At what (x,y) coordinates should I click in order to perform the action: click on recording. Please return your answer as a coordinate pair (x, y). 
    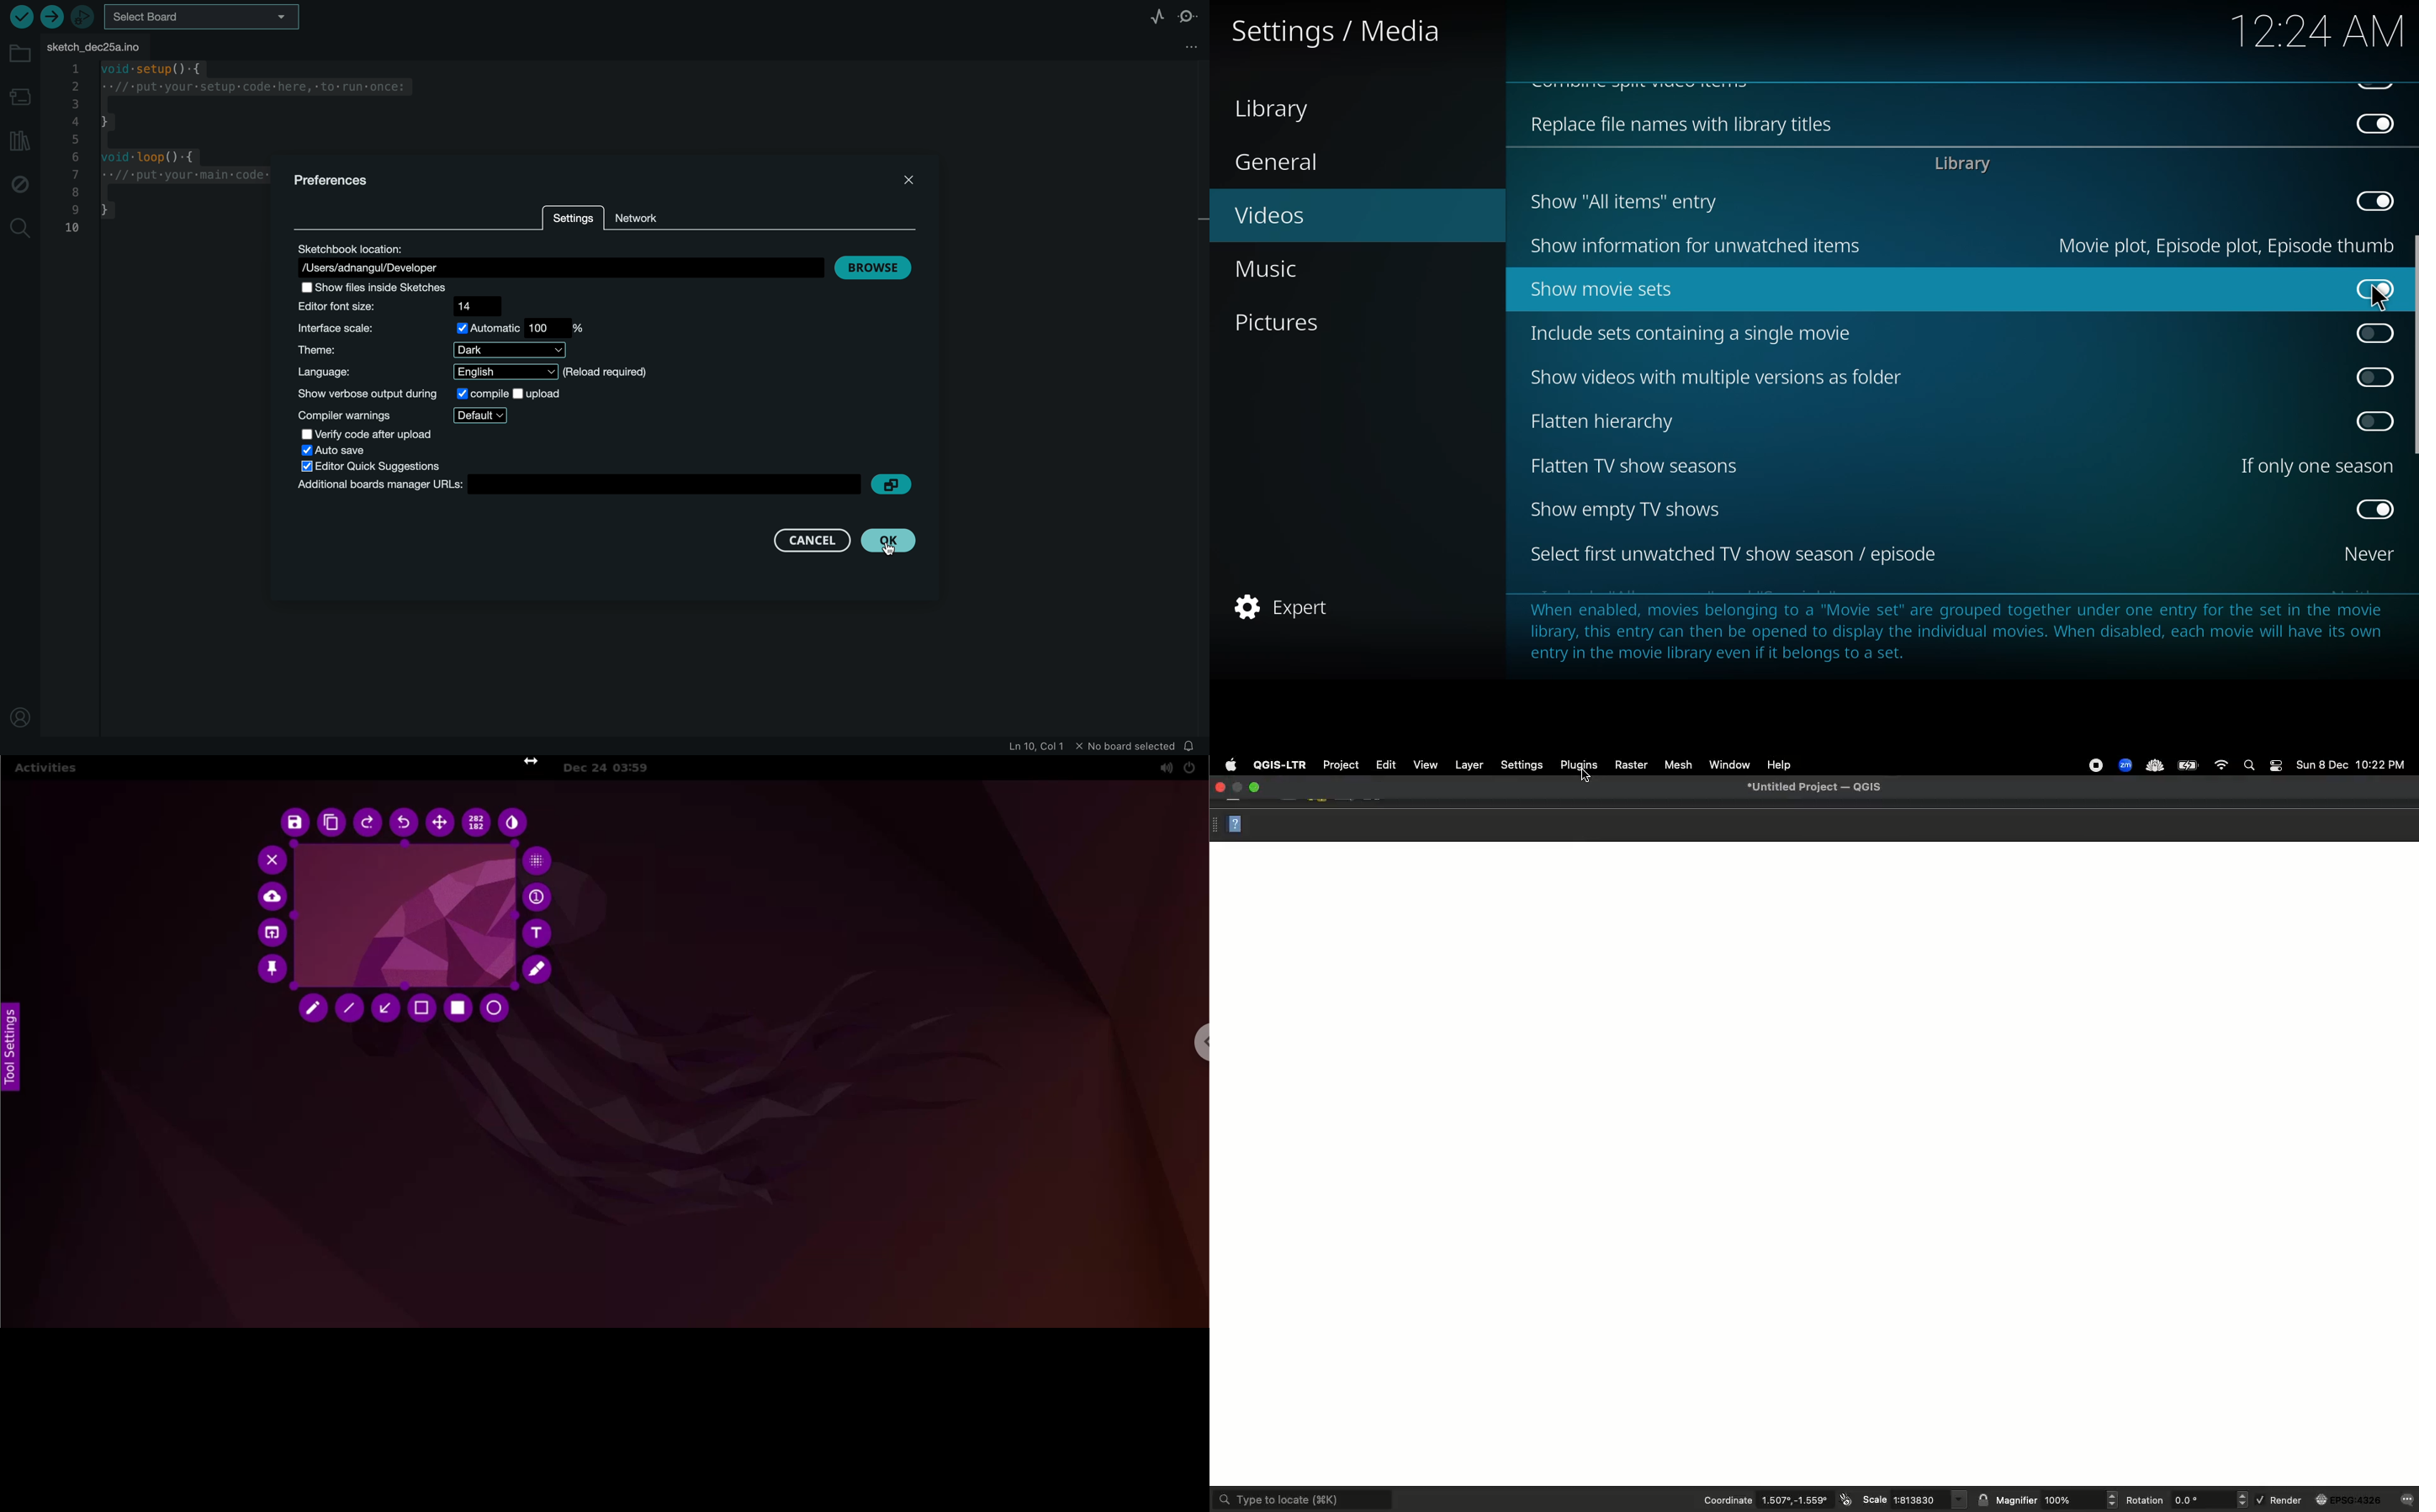
    Looking at the image, I should click on (2092, 765).